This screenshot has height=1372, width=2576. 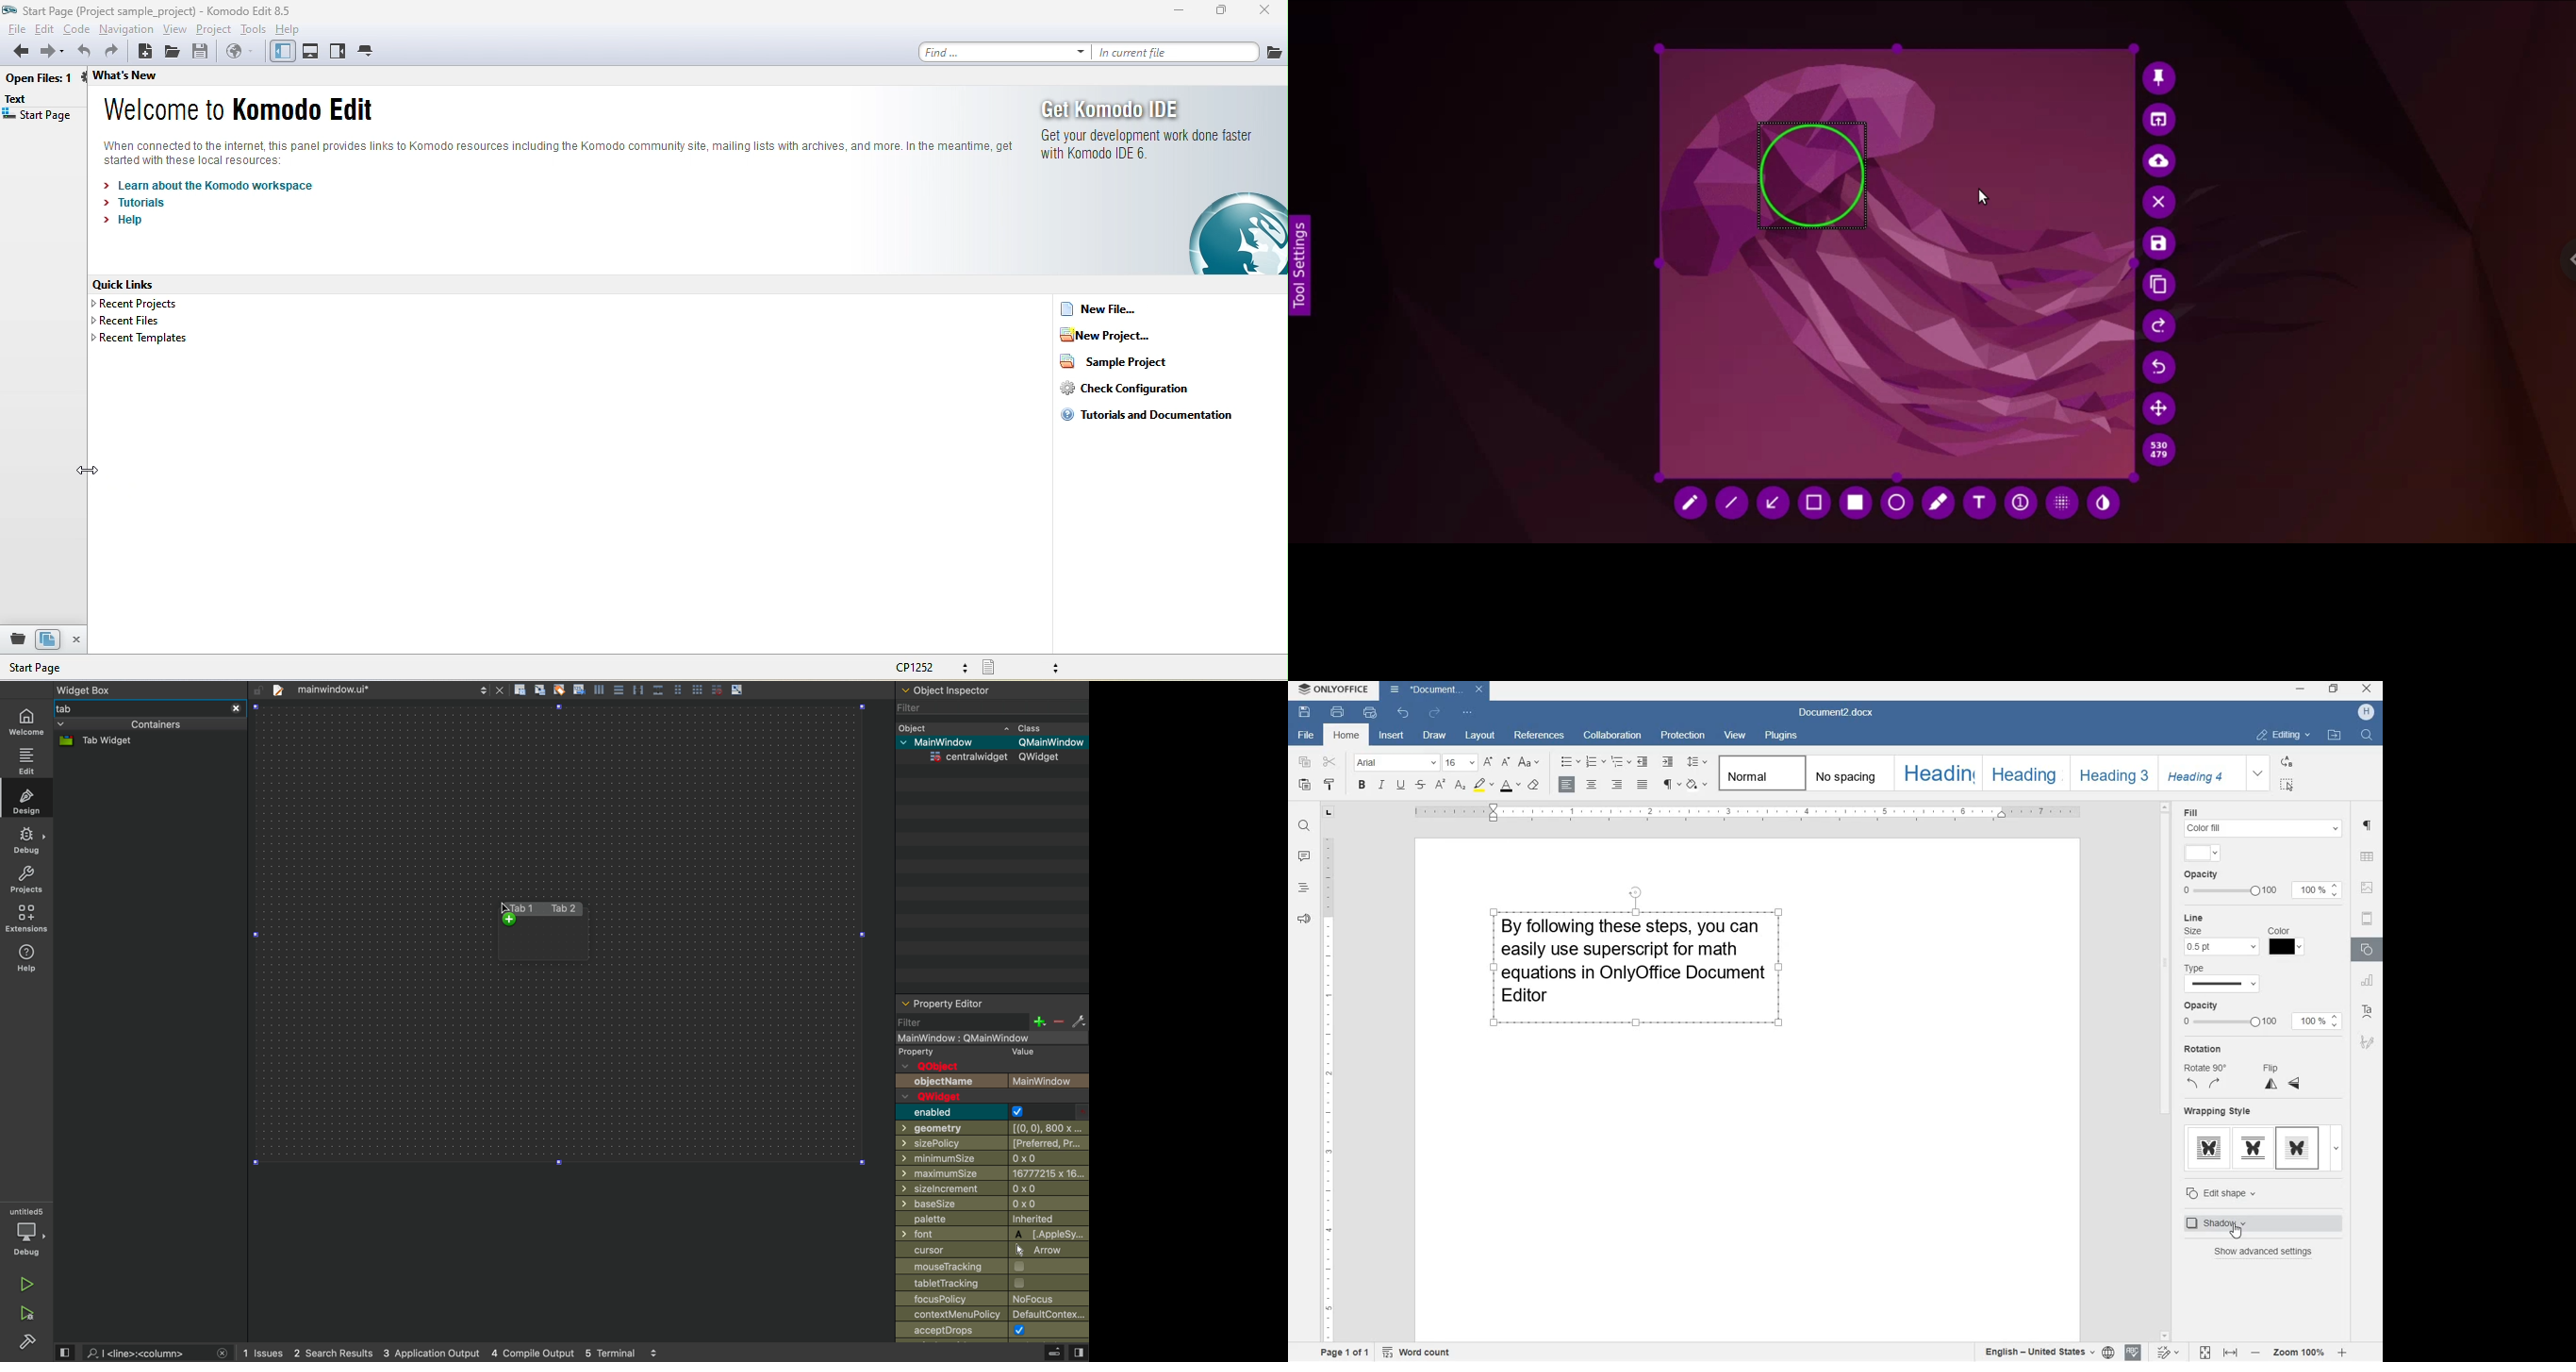 I want to click on property inspector, so click(x=992, y=1003).